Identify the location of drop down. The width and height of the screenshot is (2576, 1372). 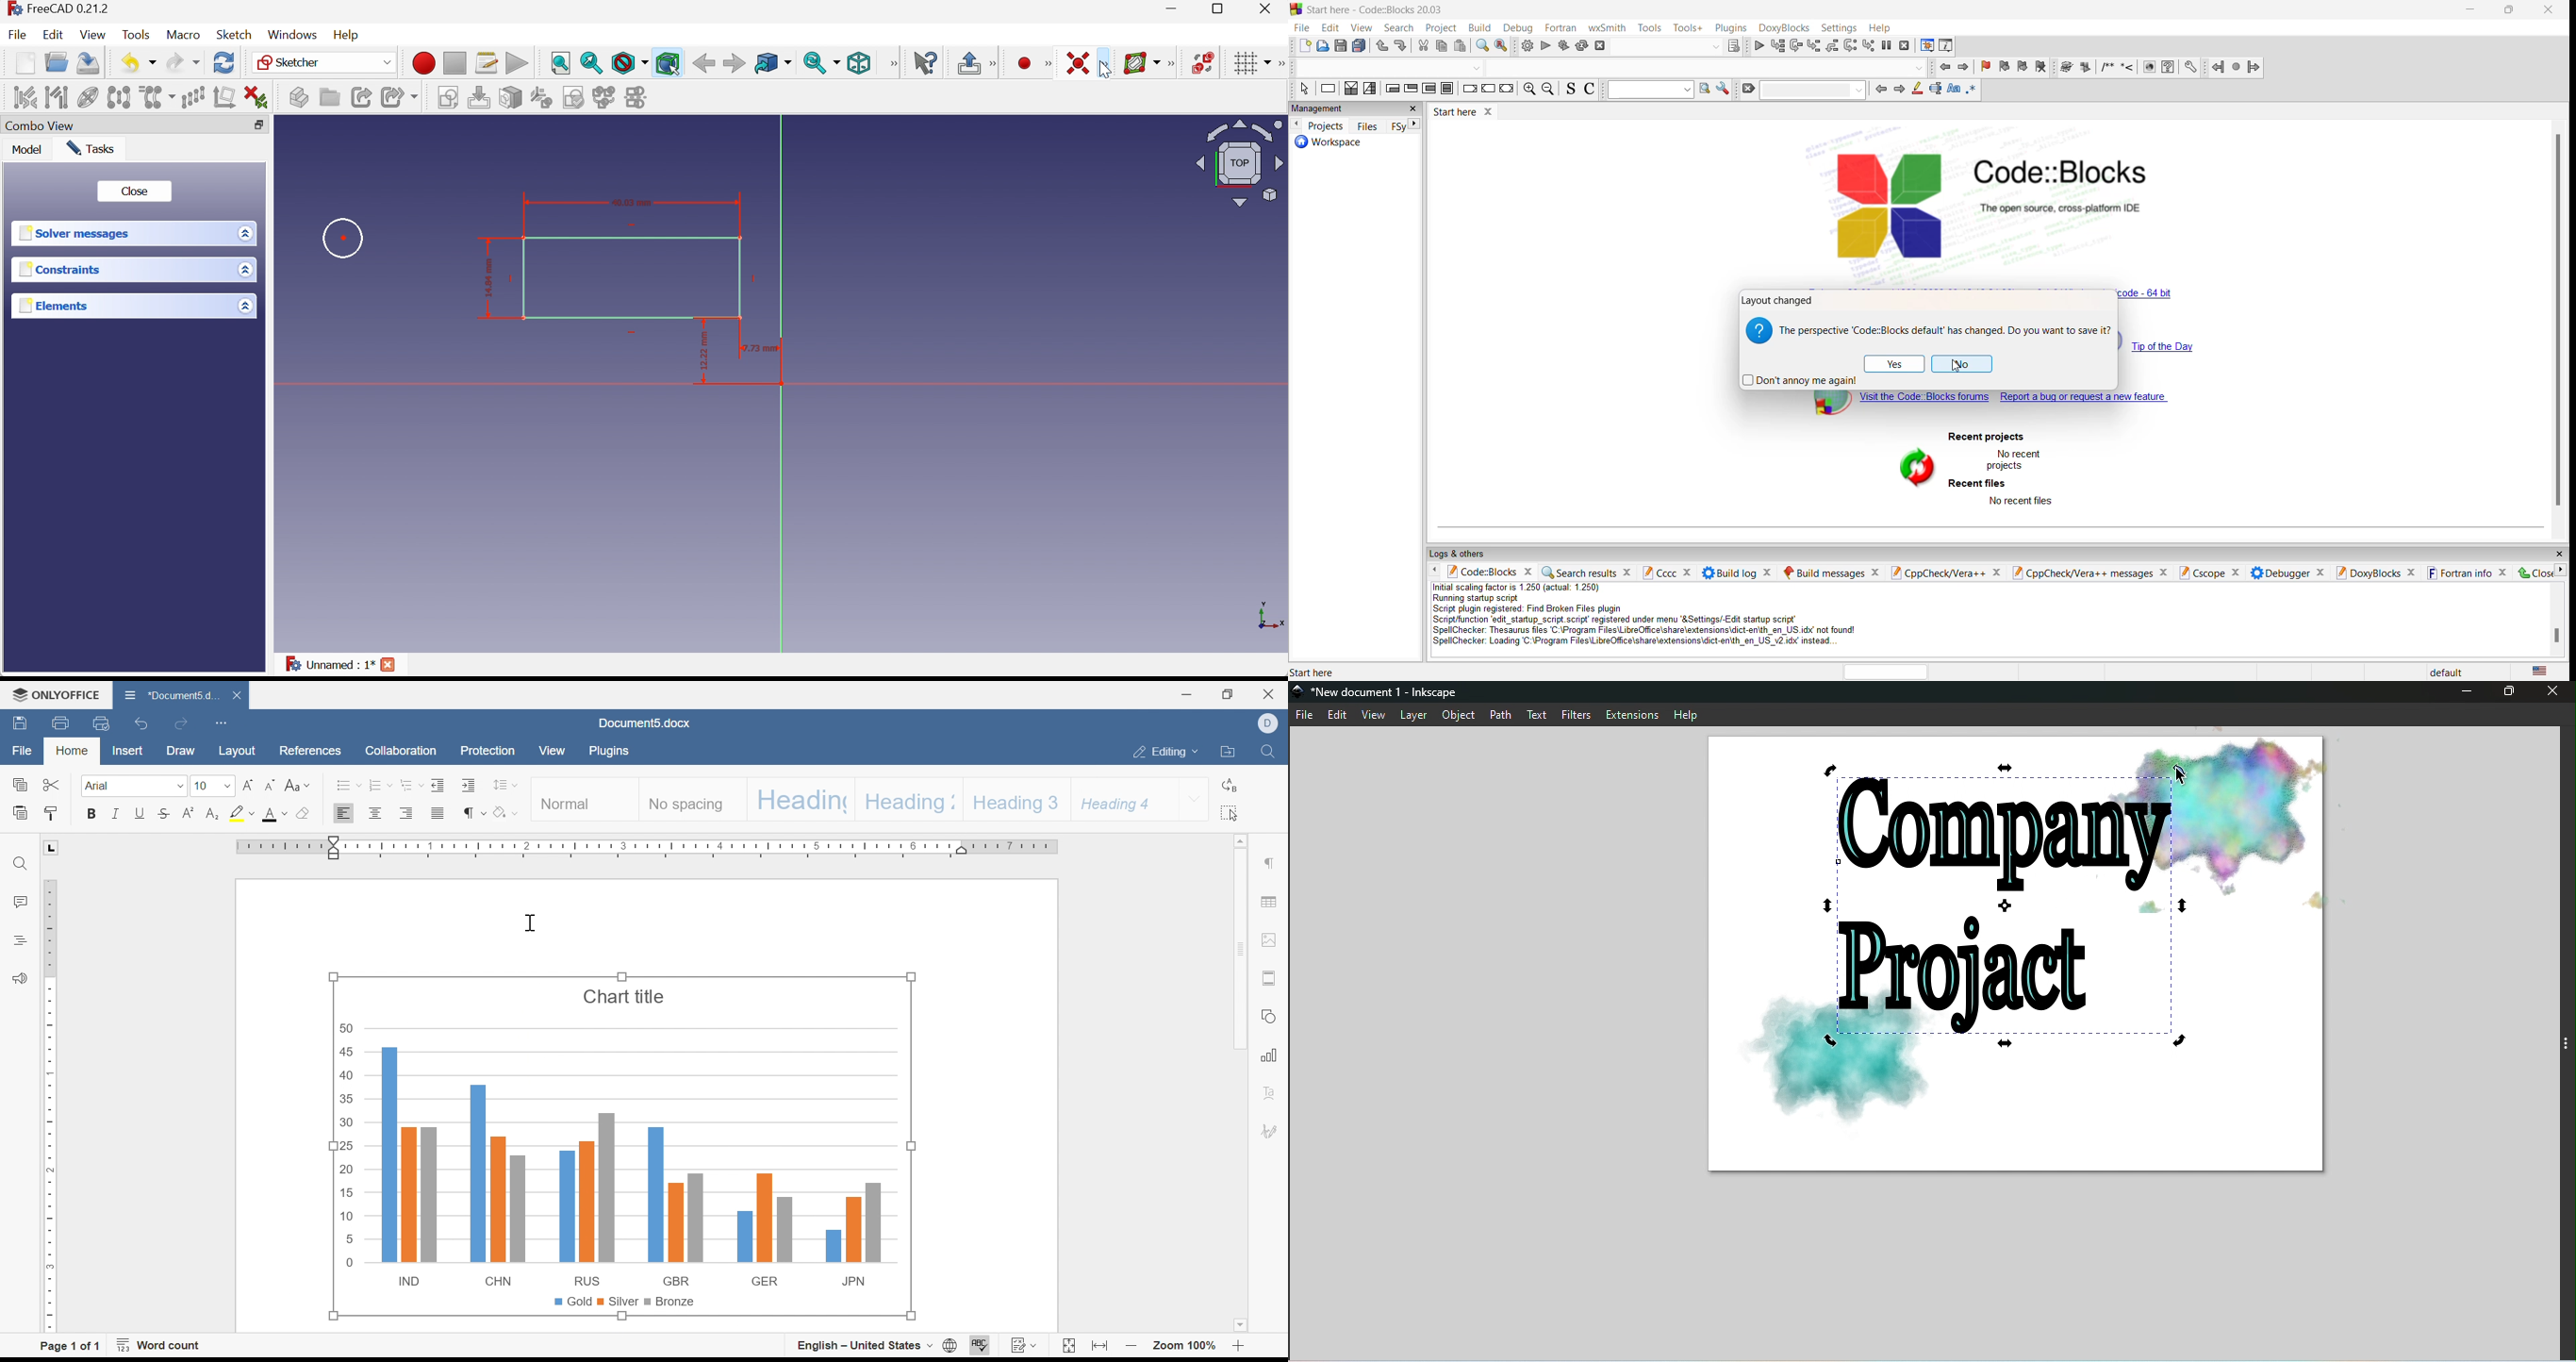
(180, 787).